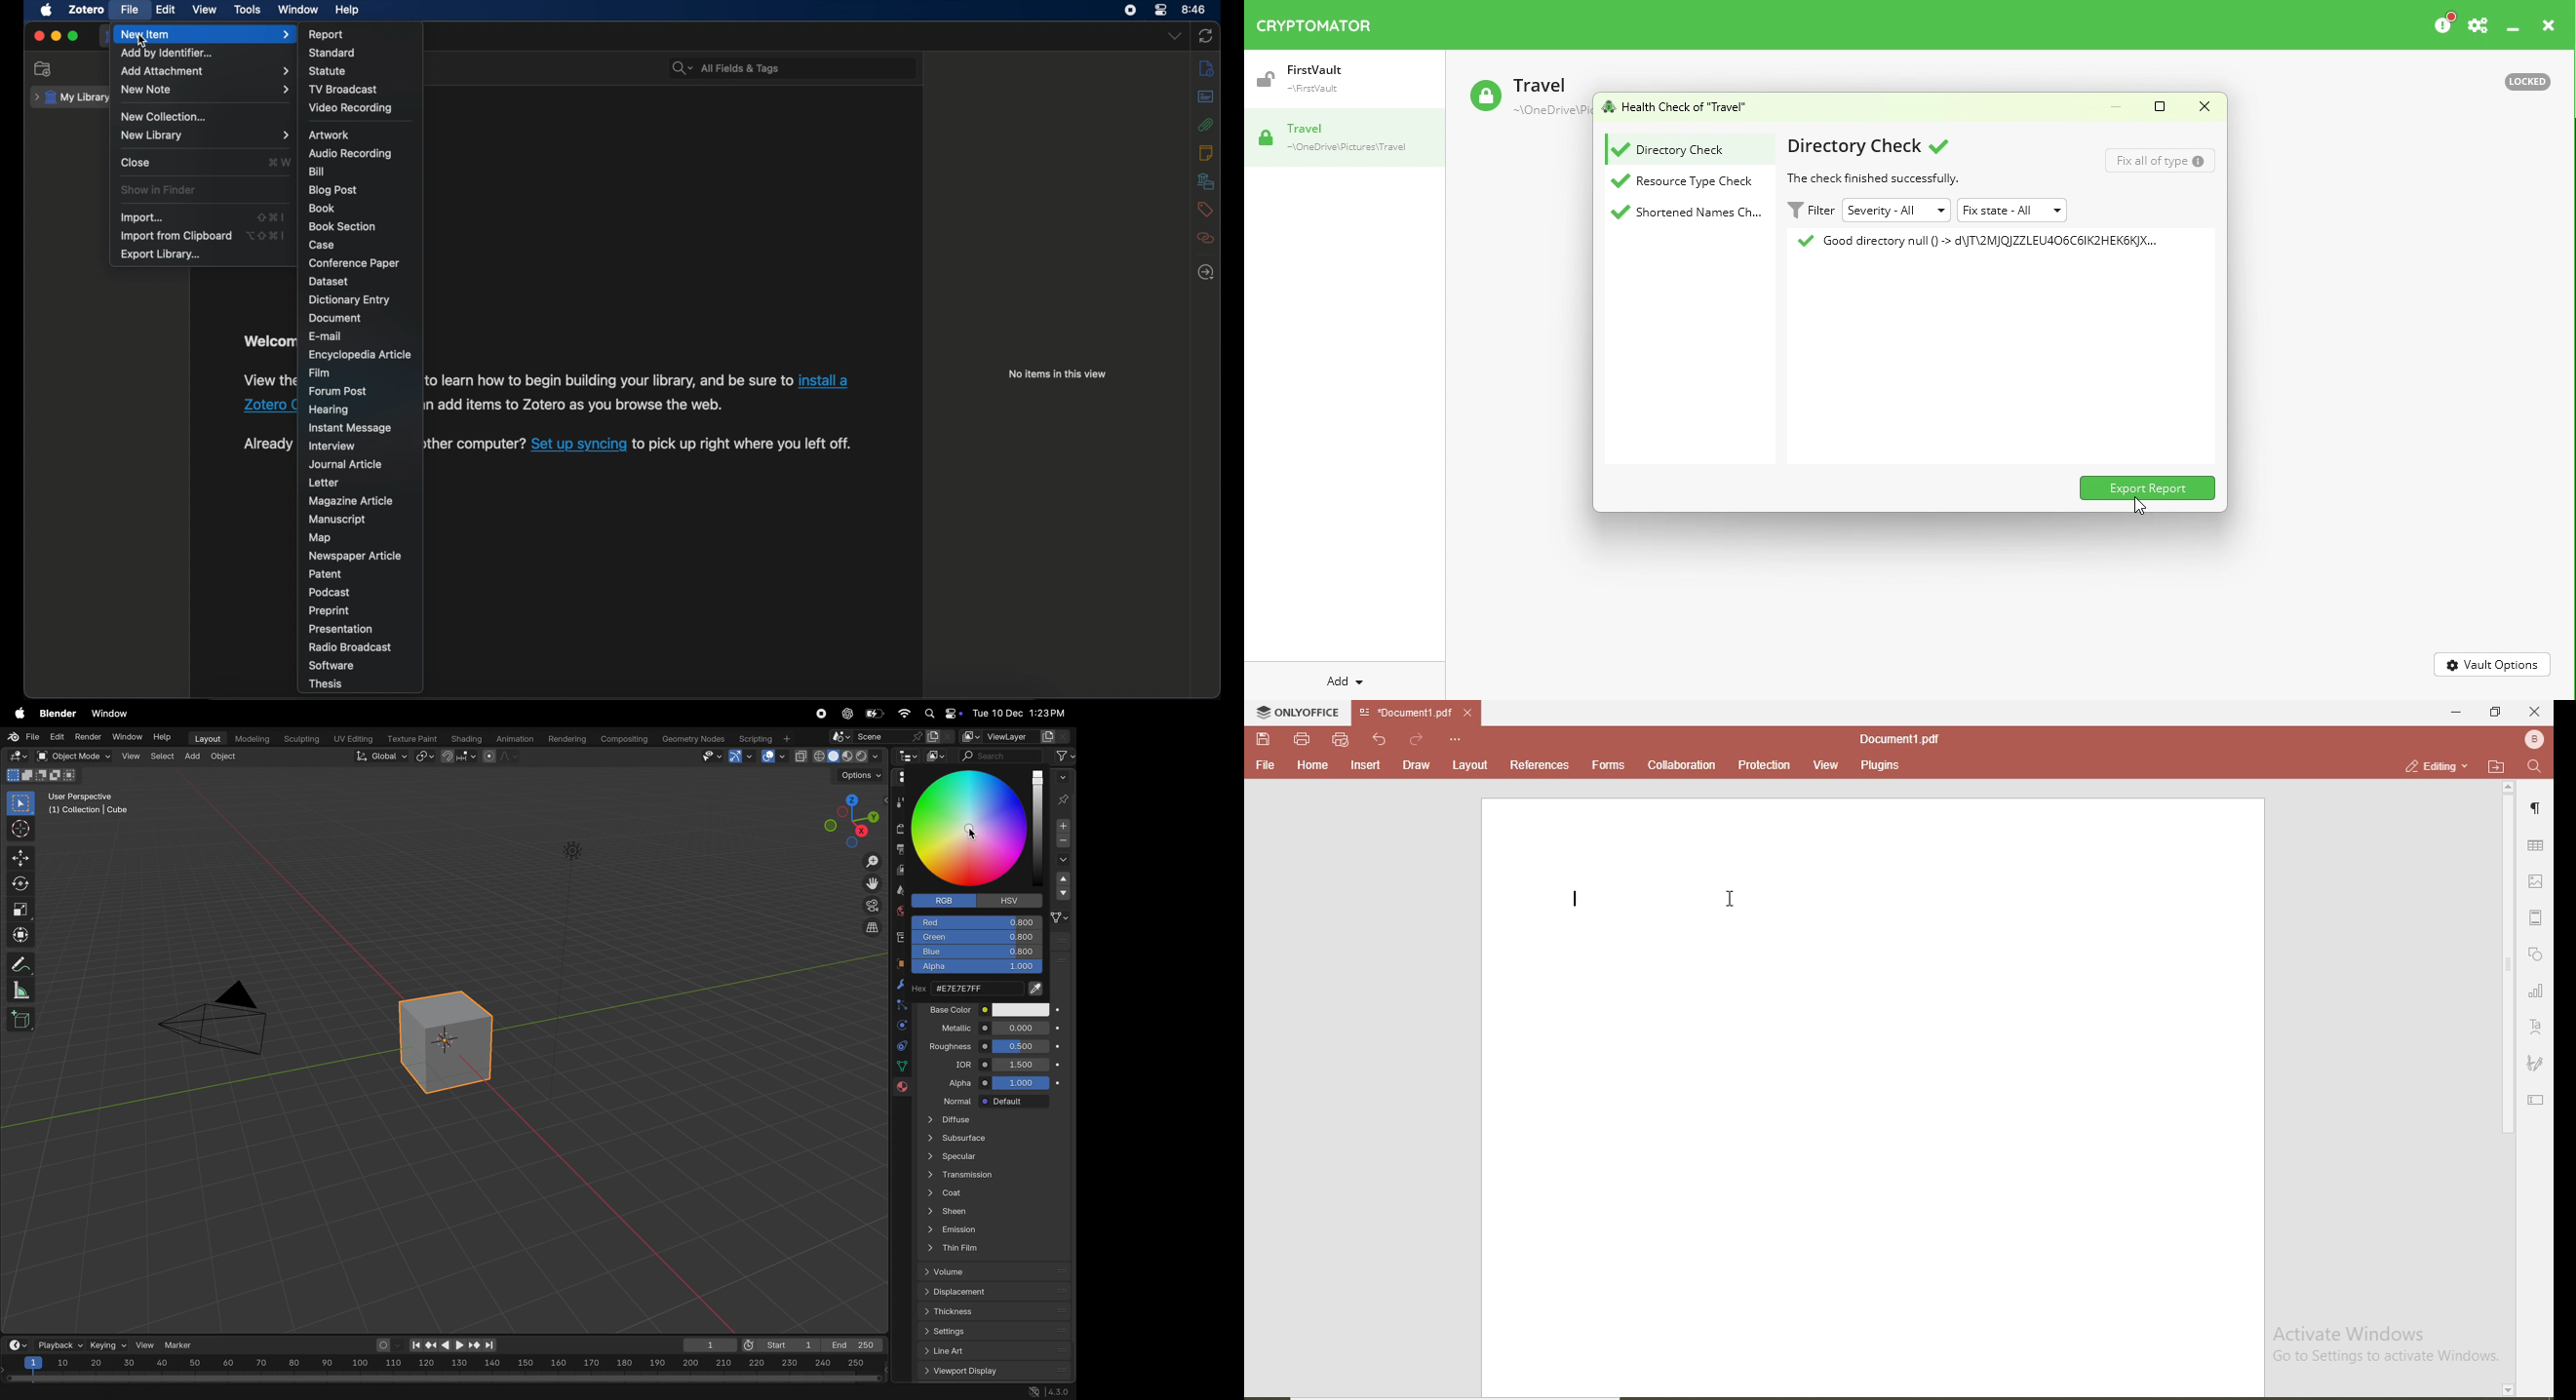 Image resolution: width=2576 pixels, height=1400 pixels. I want to click on default, so click(1015, 1102).